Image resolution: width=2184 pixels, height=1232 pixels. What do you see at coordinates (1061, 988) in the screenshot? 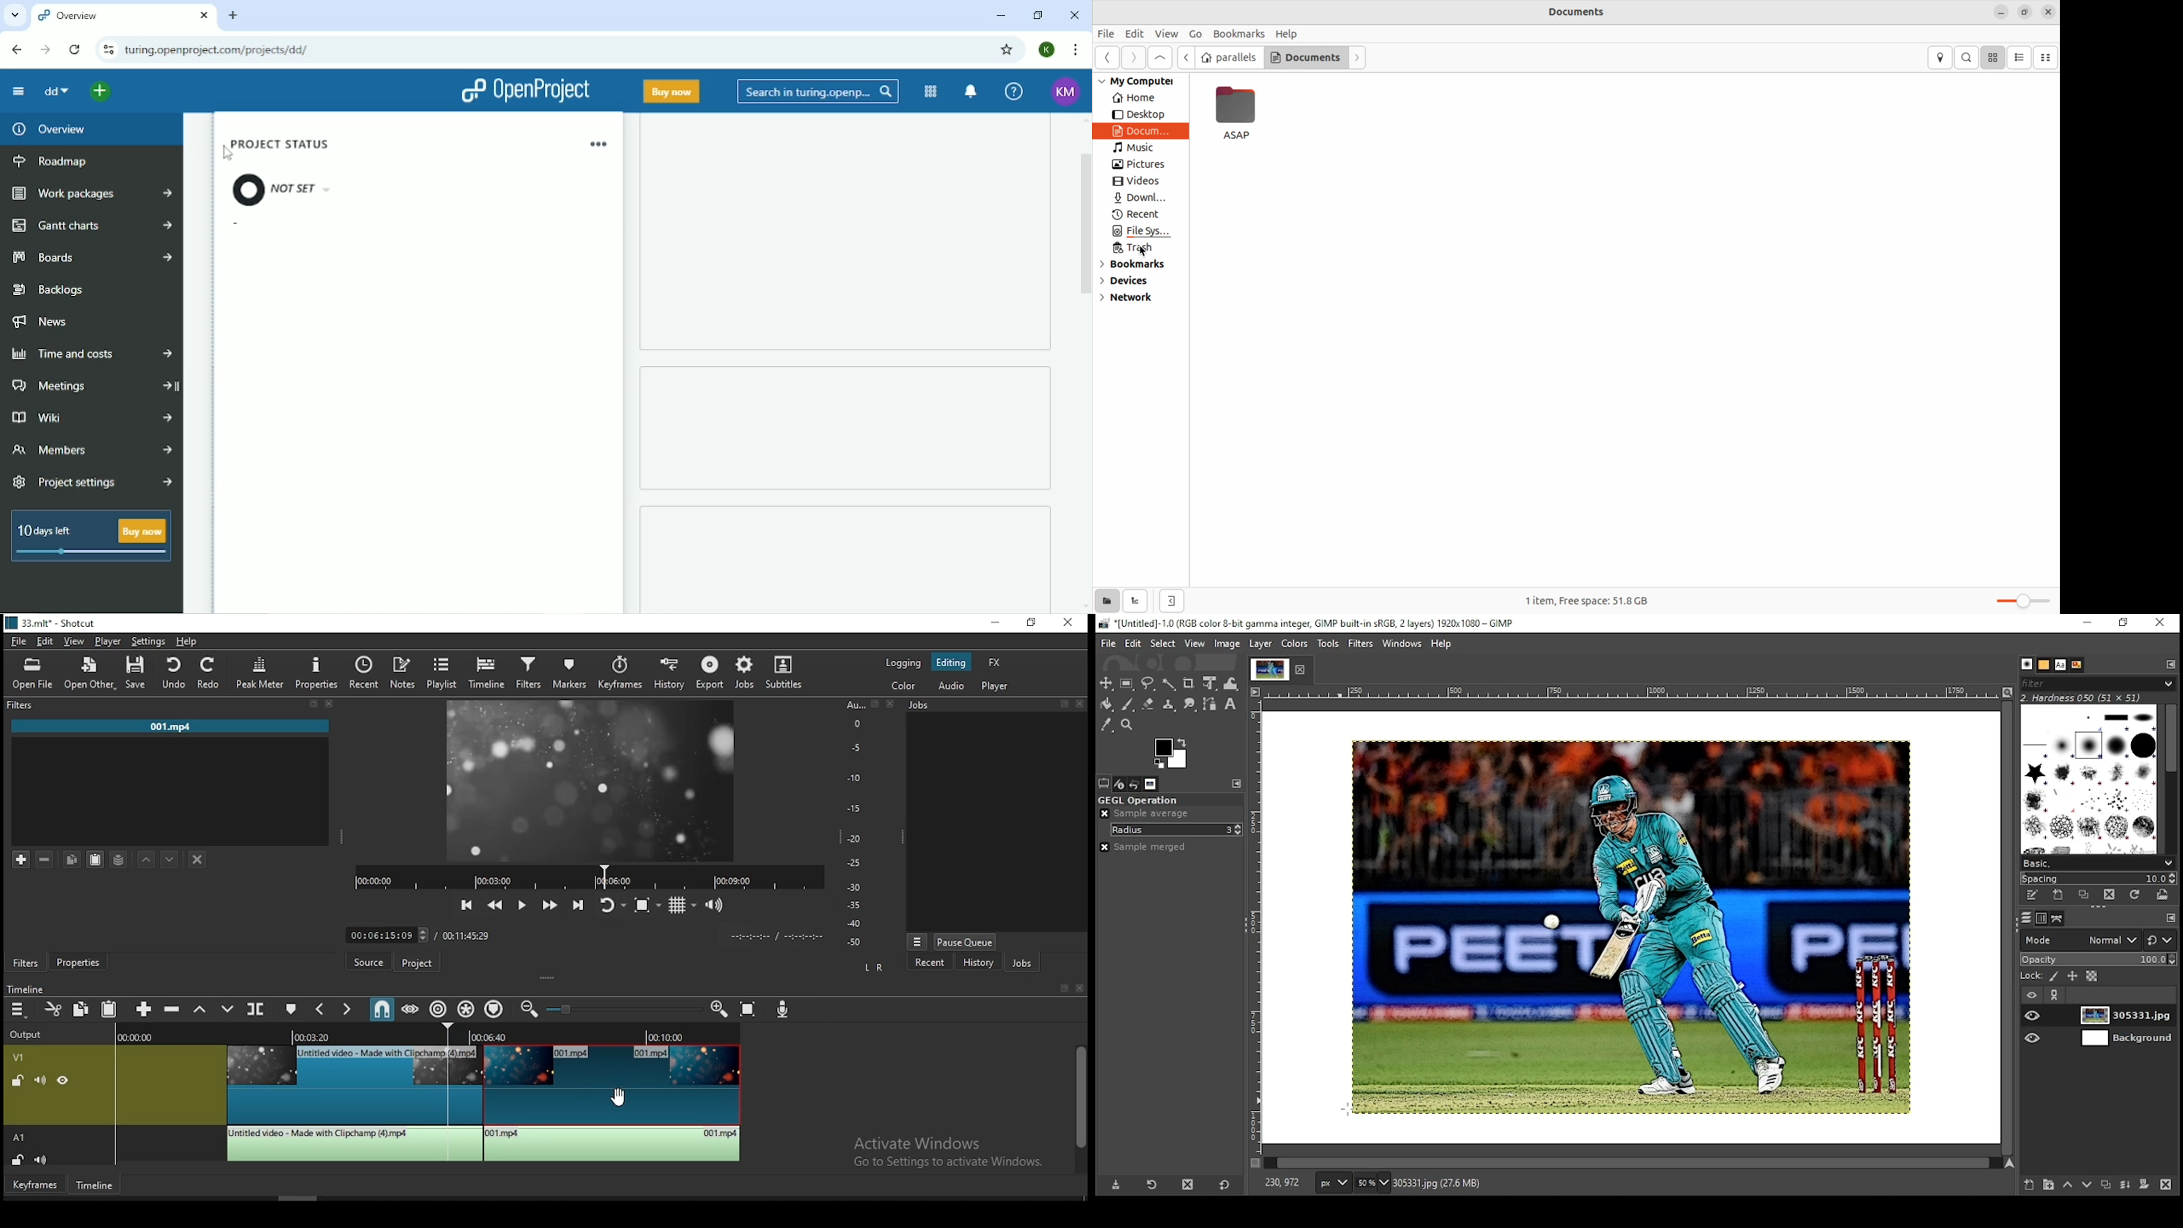
I see `bookmark` at bounding box center [1061, 988].